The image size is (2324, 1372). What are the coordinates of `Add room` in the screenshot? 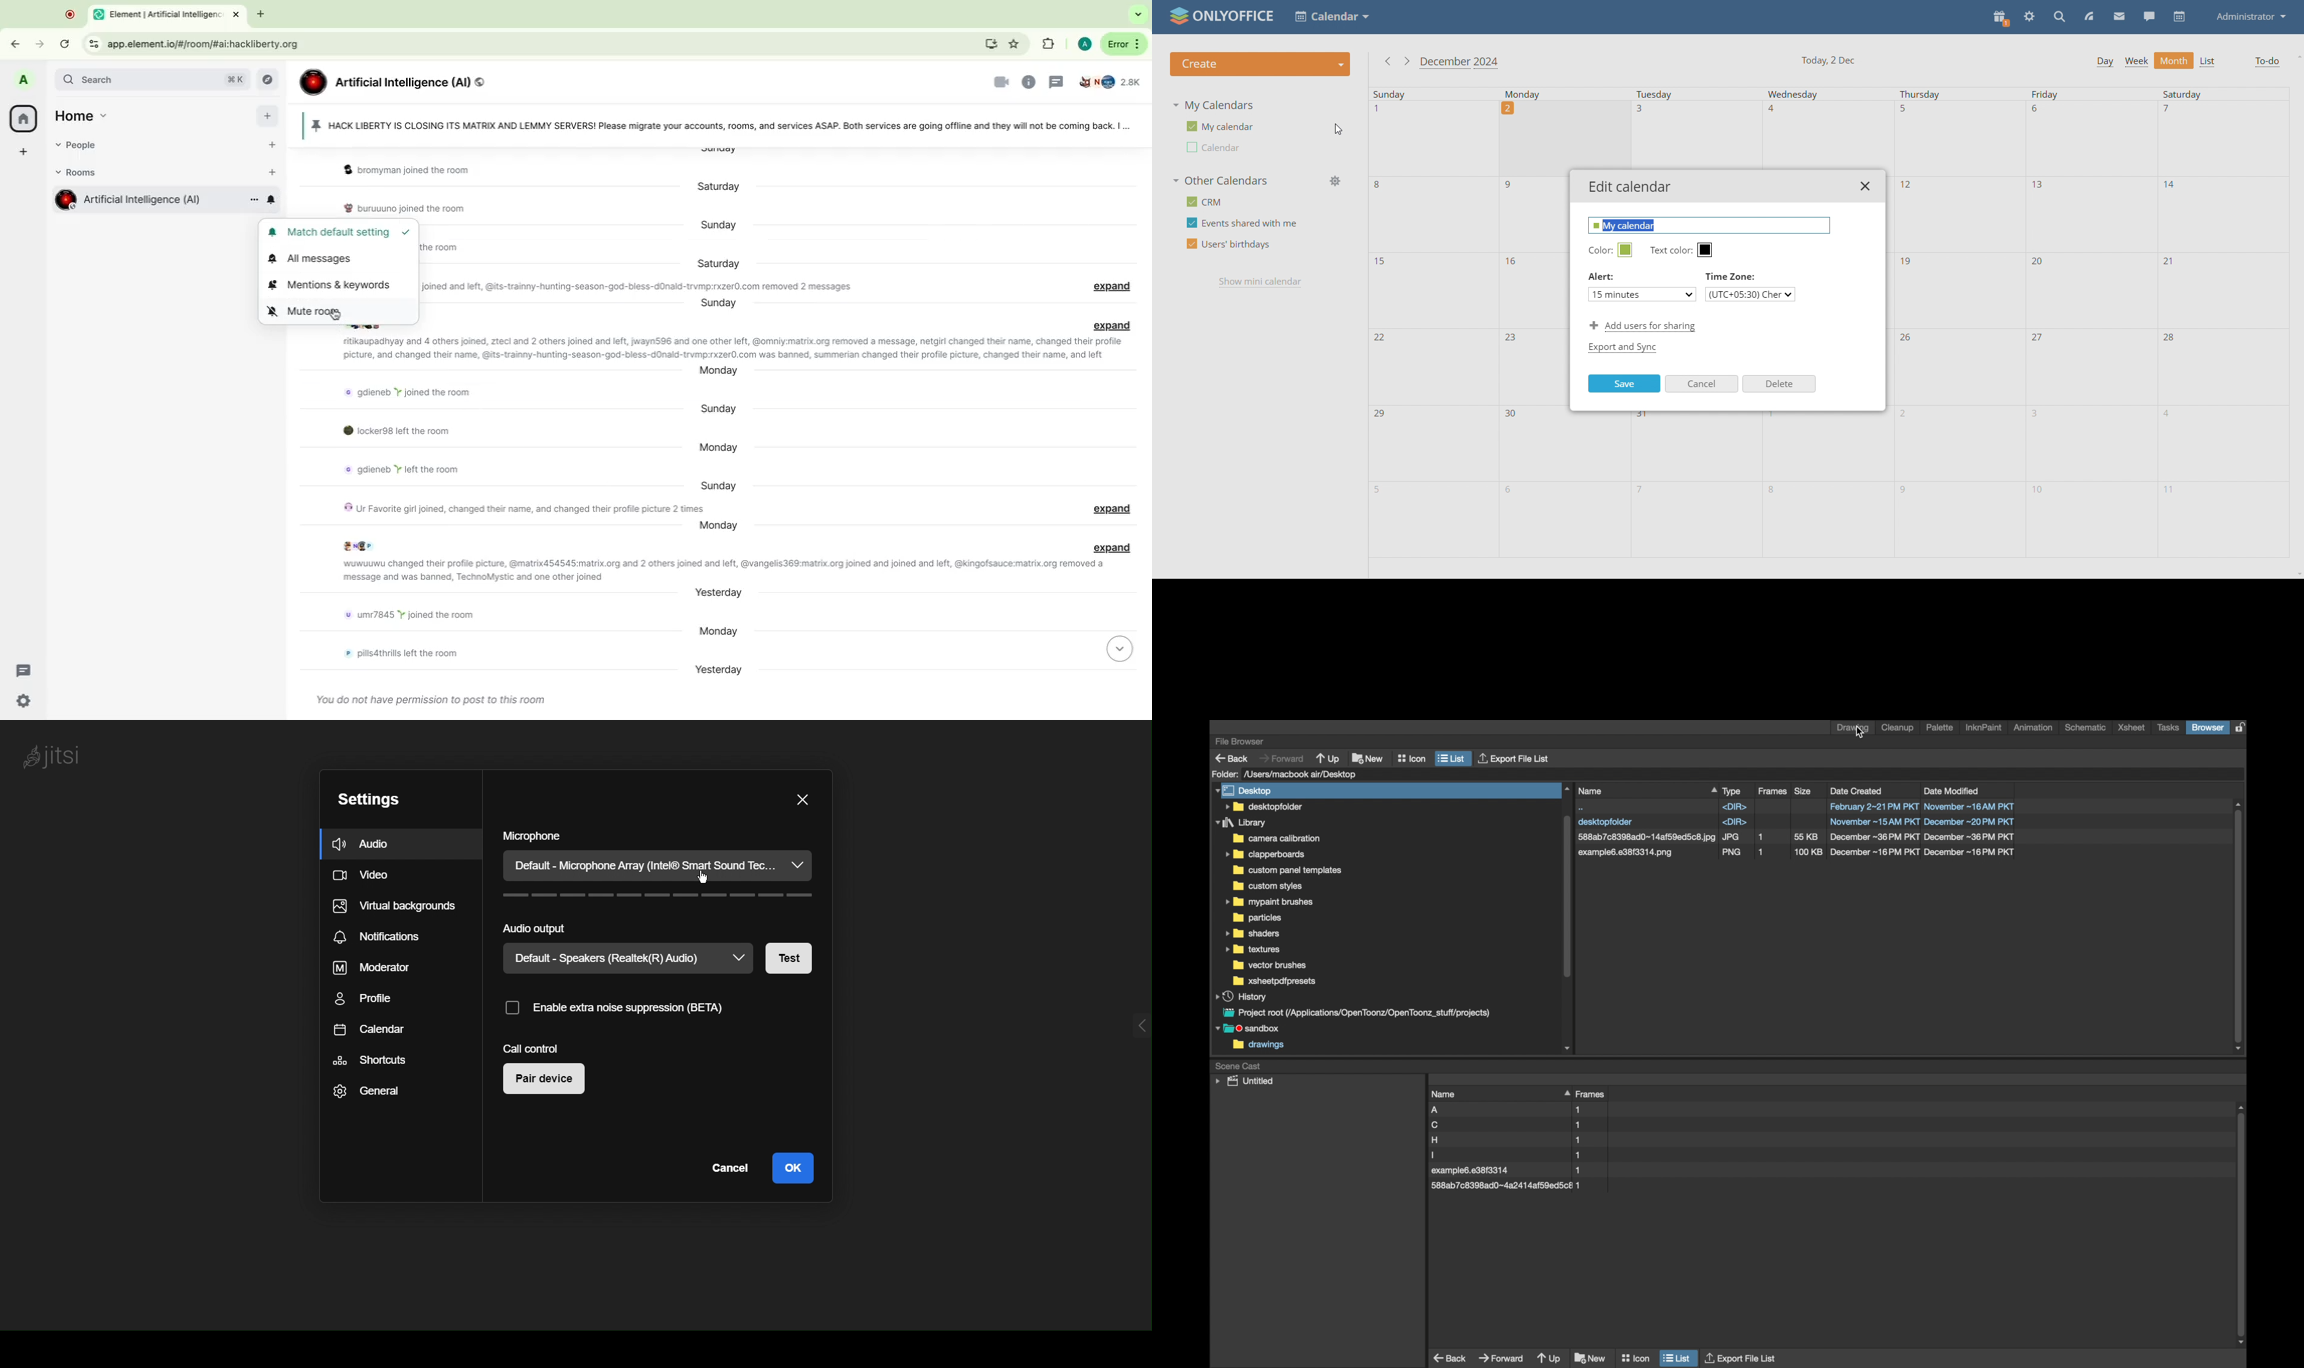 It's located at (275, 173).